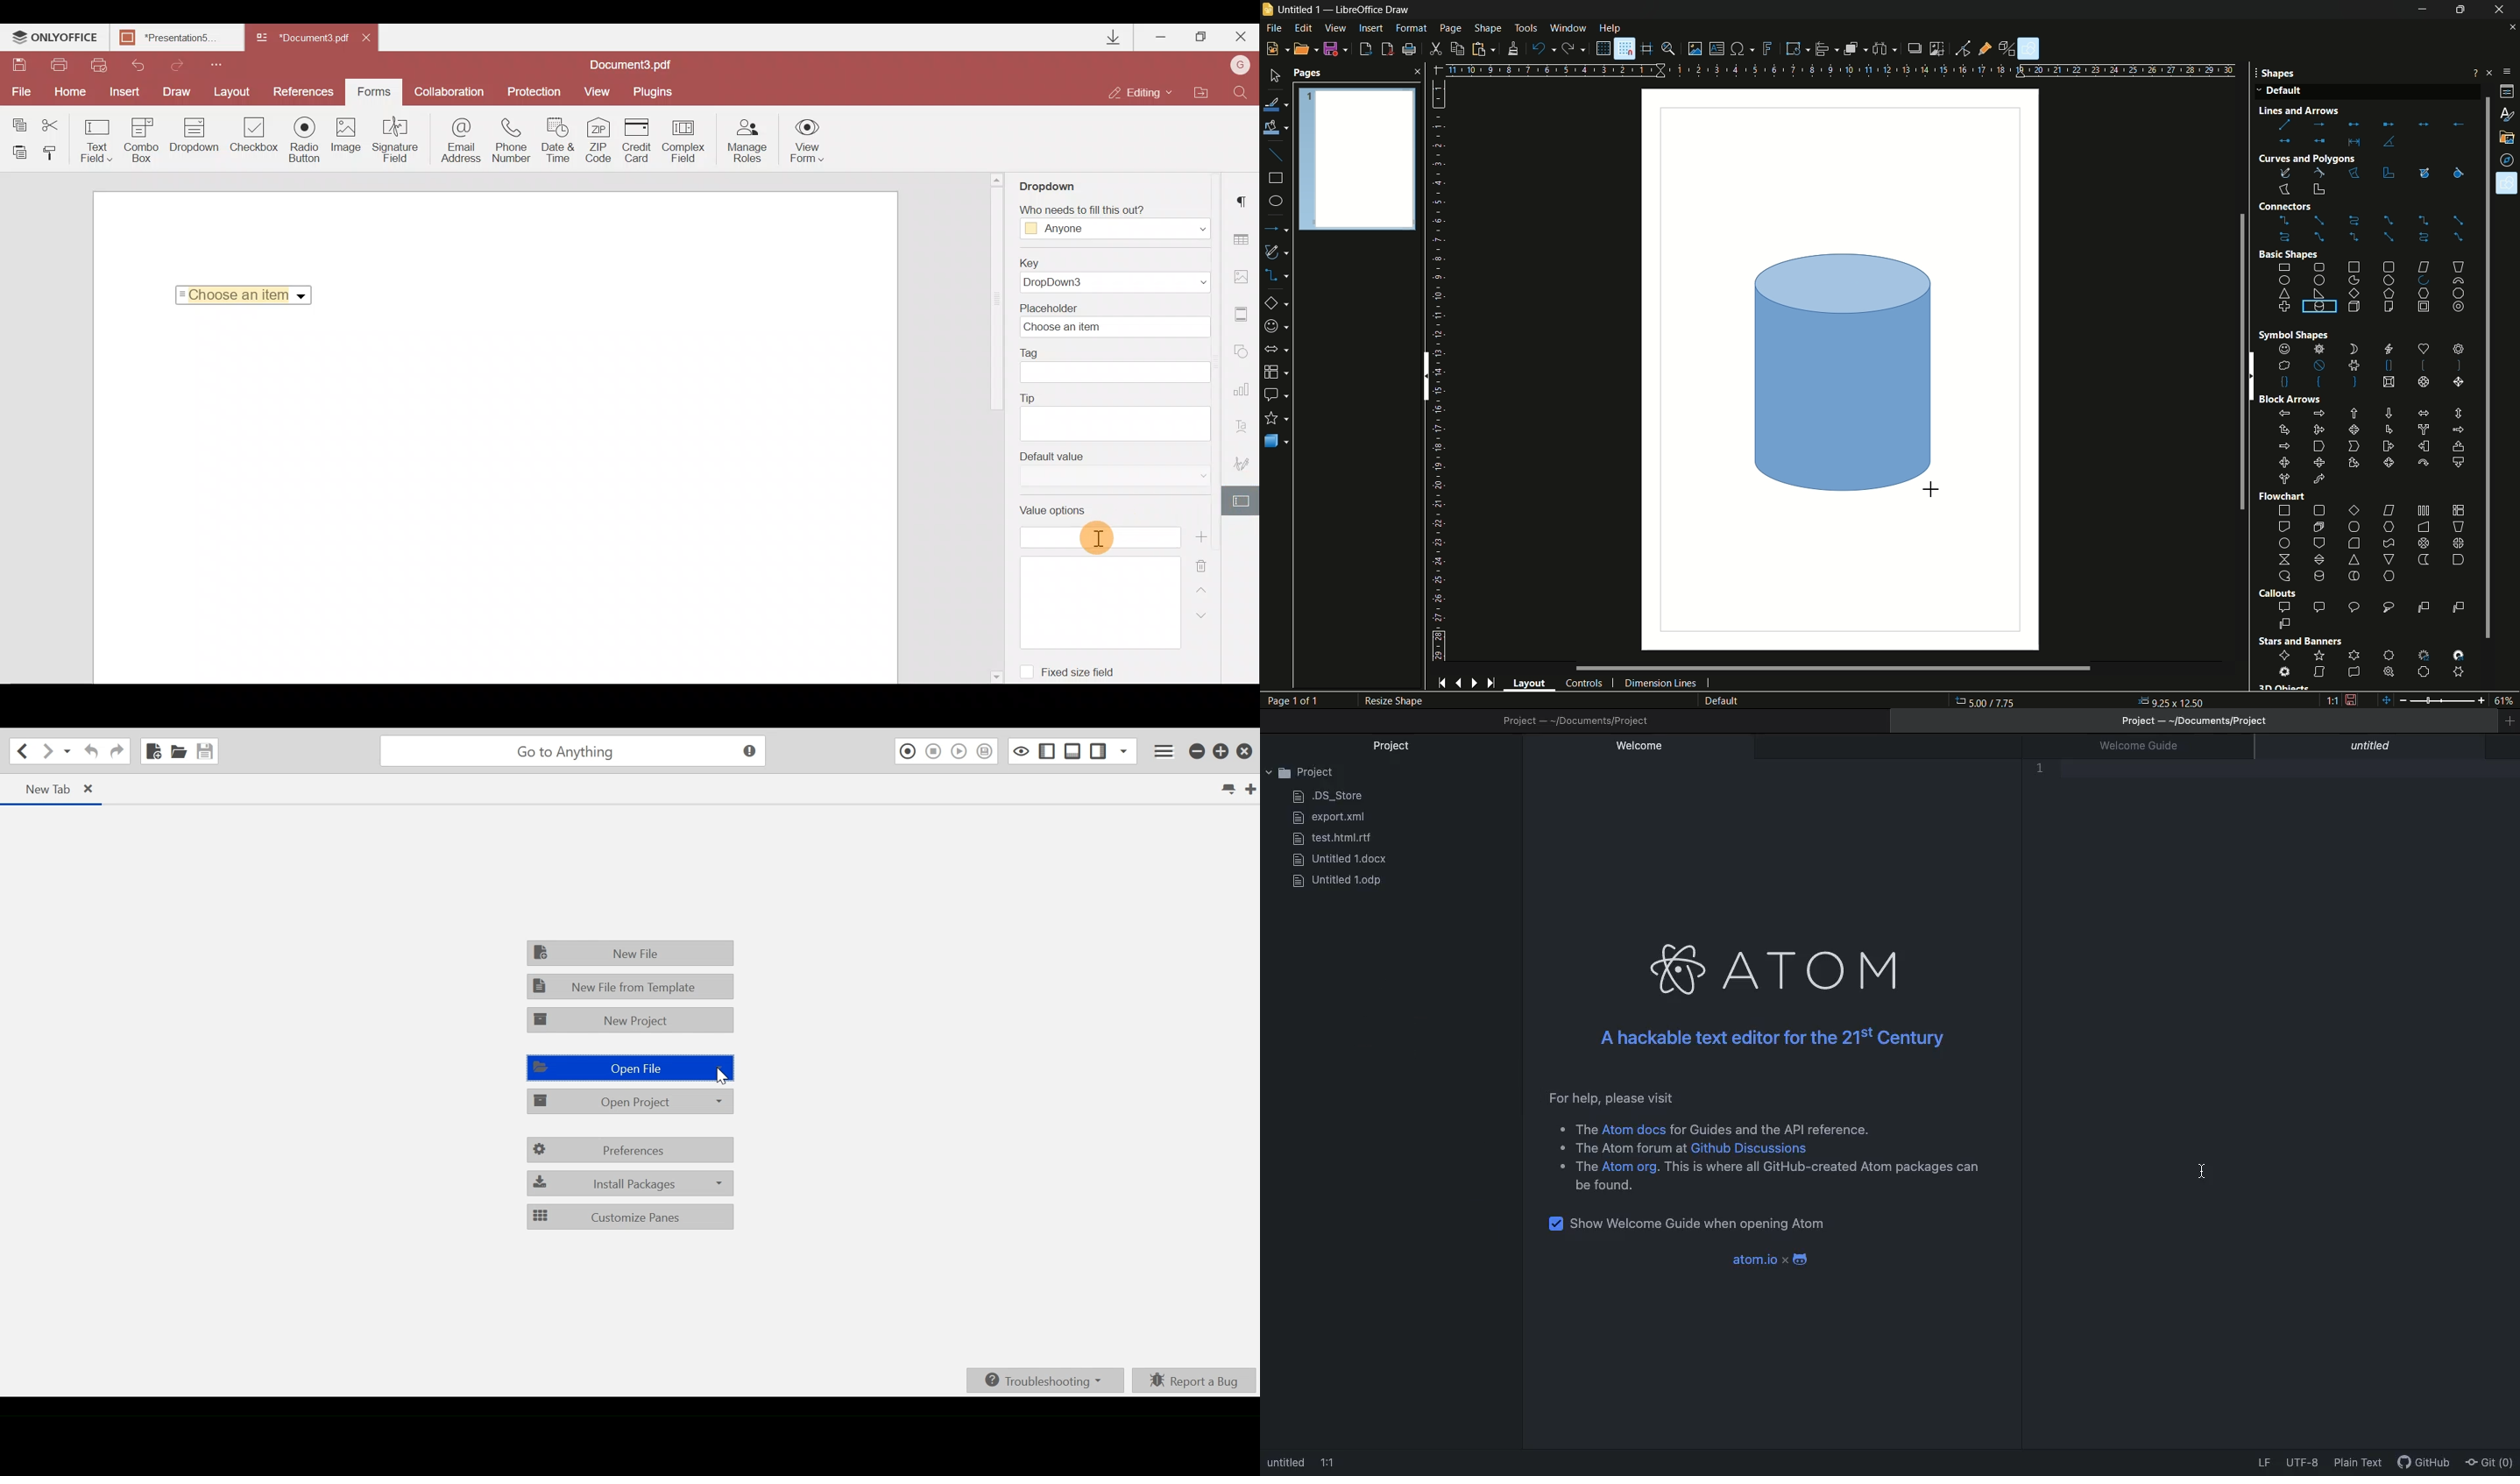 The height and width of the screenshot is (1484, 2520). What do you see at coordinates (2512, 28) in the screenshot?
I see `close document` at bounding box center [2512, 28].